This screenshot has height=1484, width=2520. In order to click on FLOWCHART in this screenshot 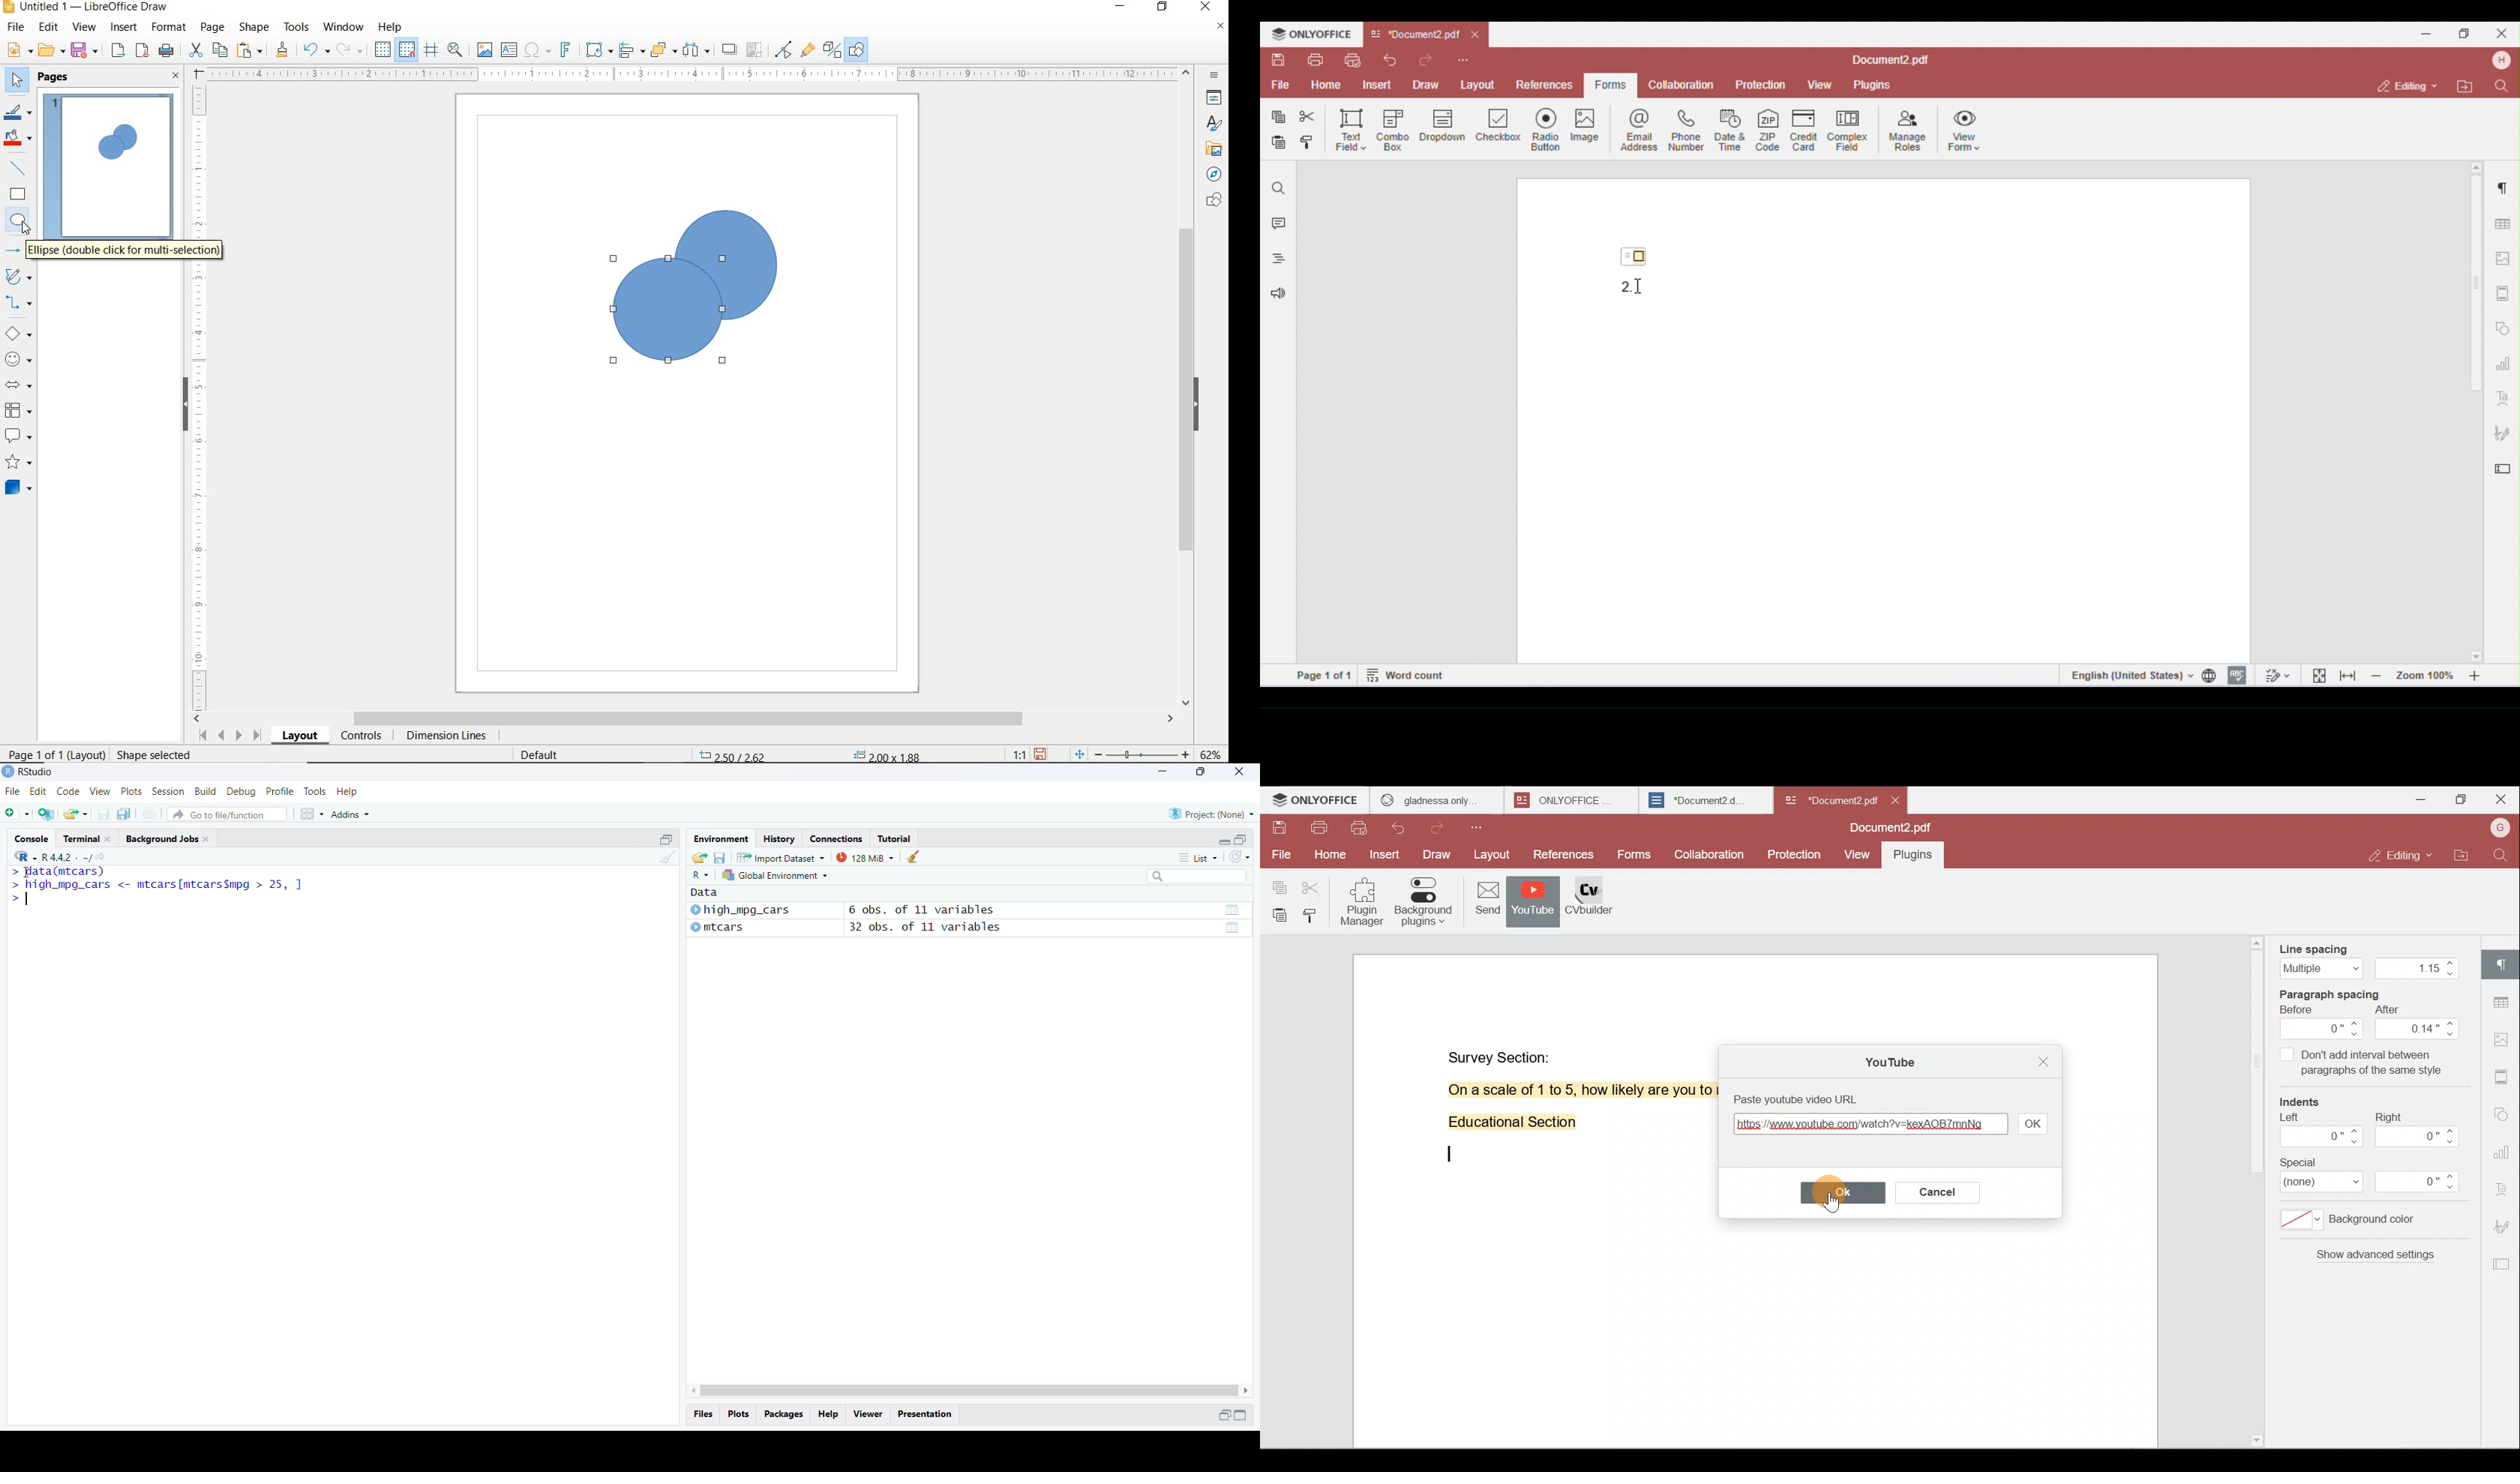, I will do `click(18, 411)`.